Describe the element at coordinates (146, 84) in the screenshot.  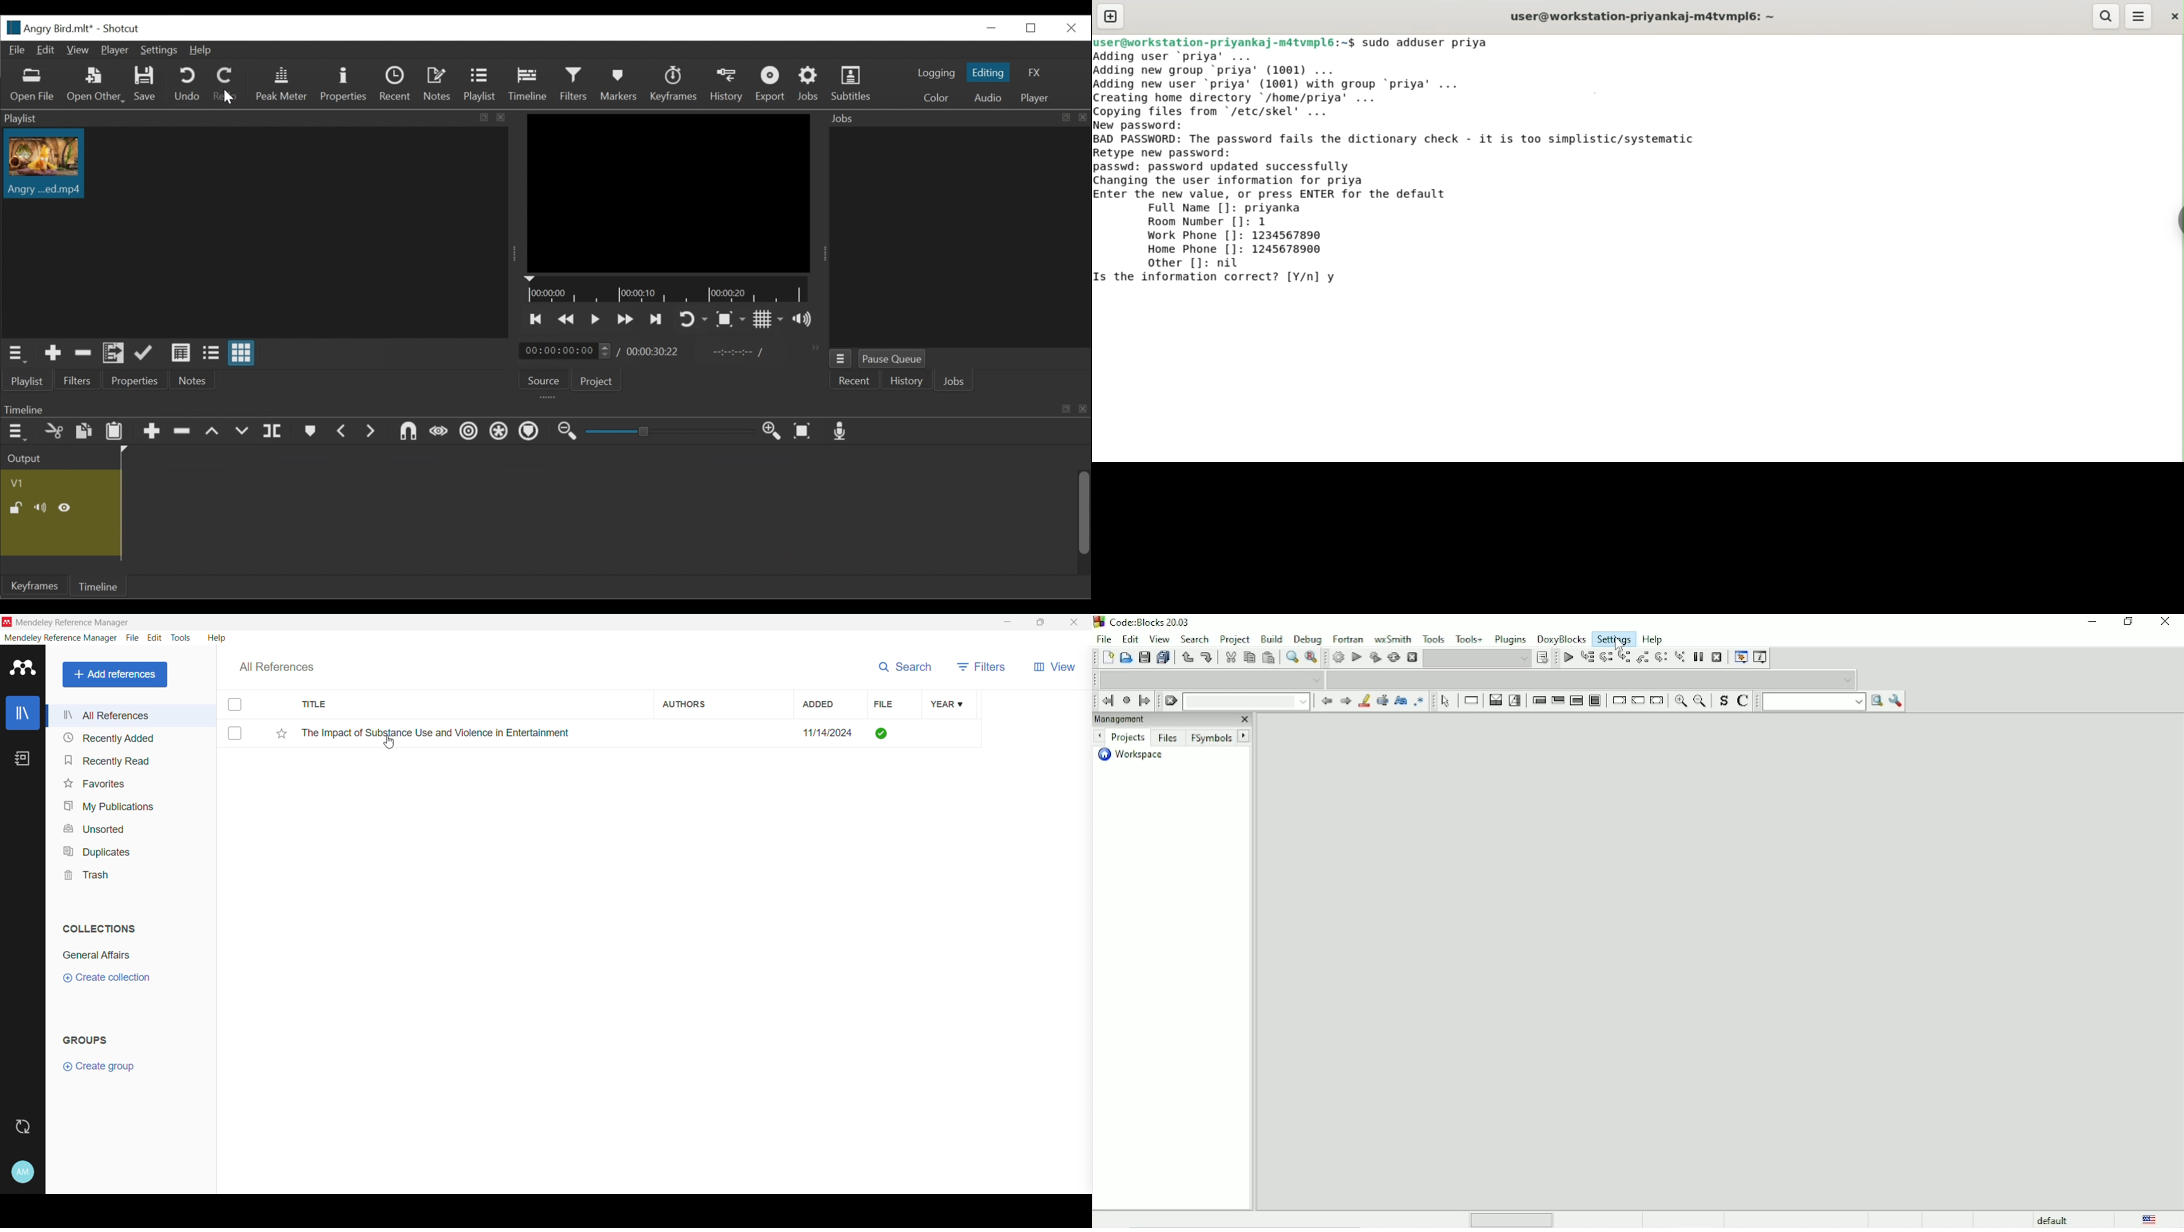
I see `Save` at that location.